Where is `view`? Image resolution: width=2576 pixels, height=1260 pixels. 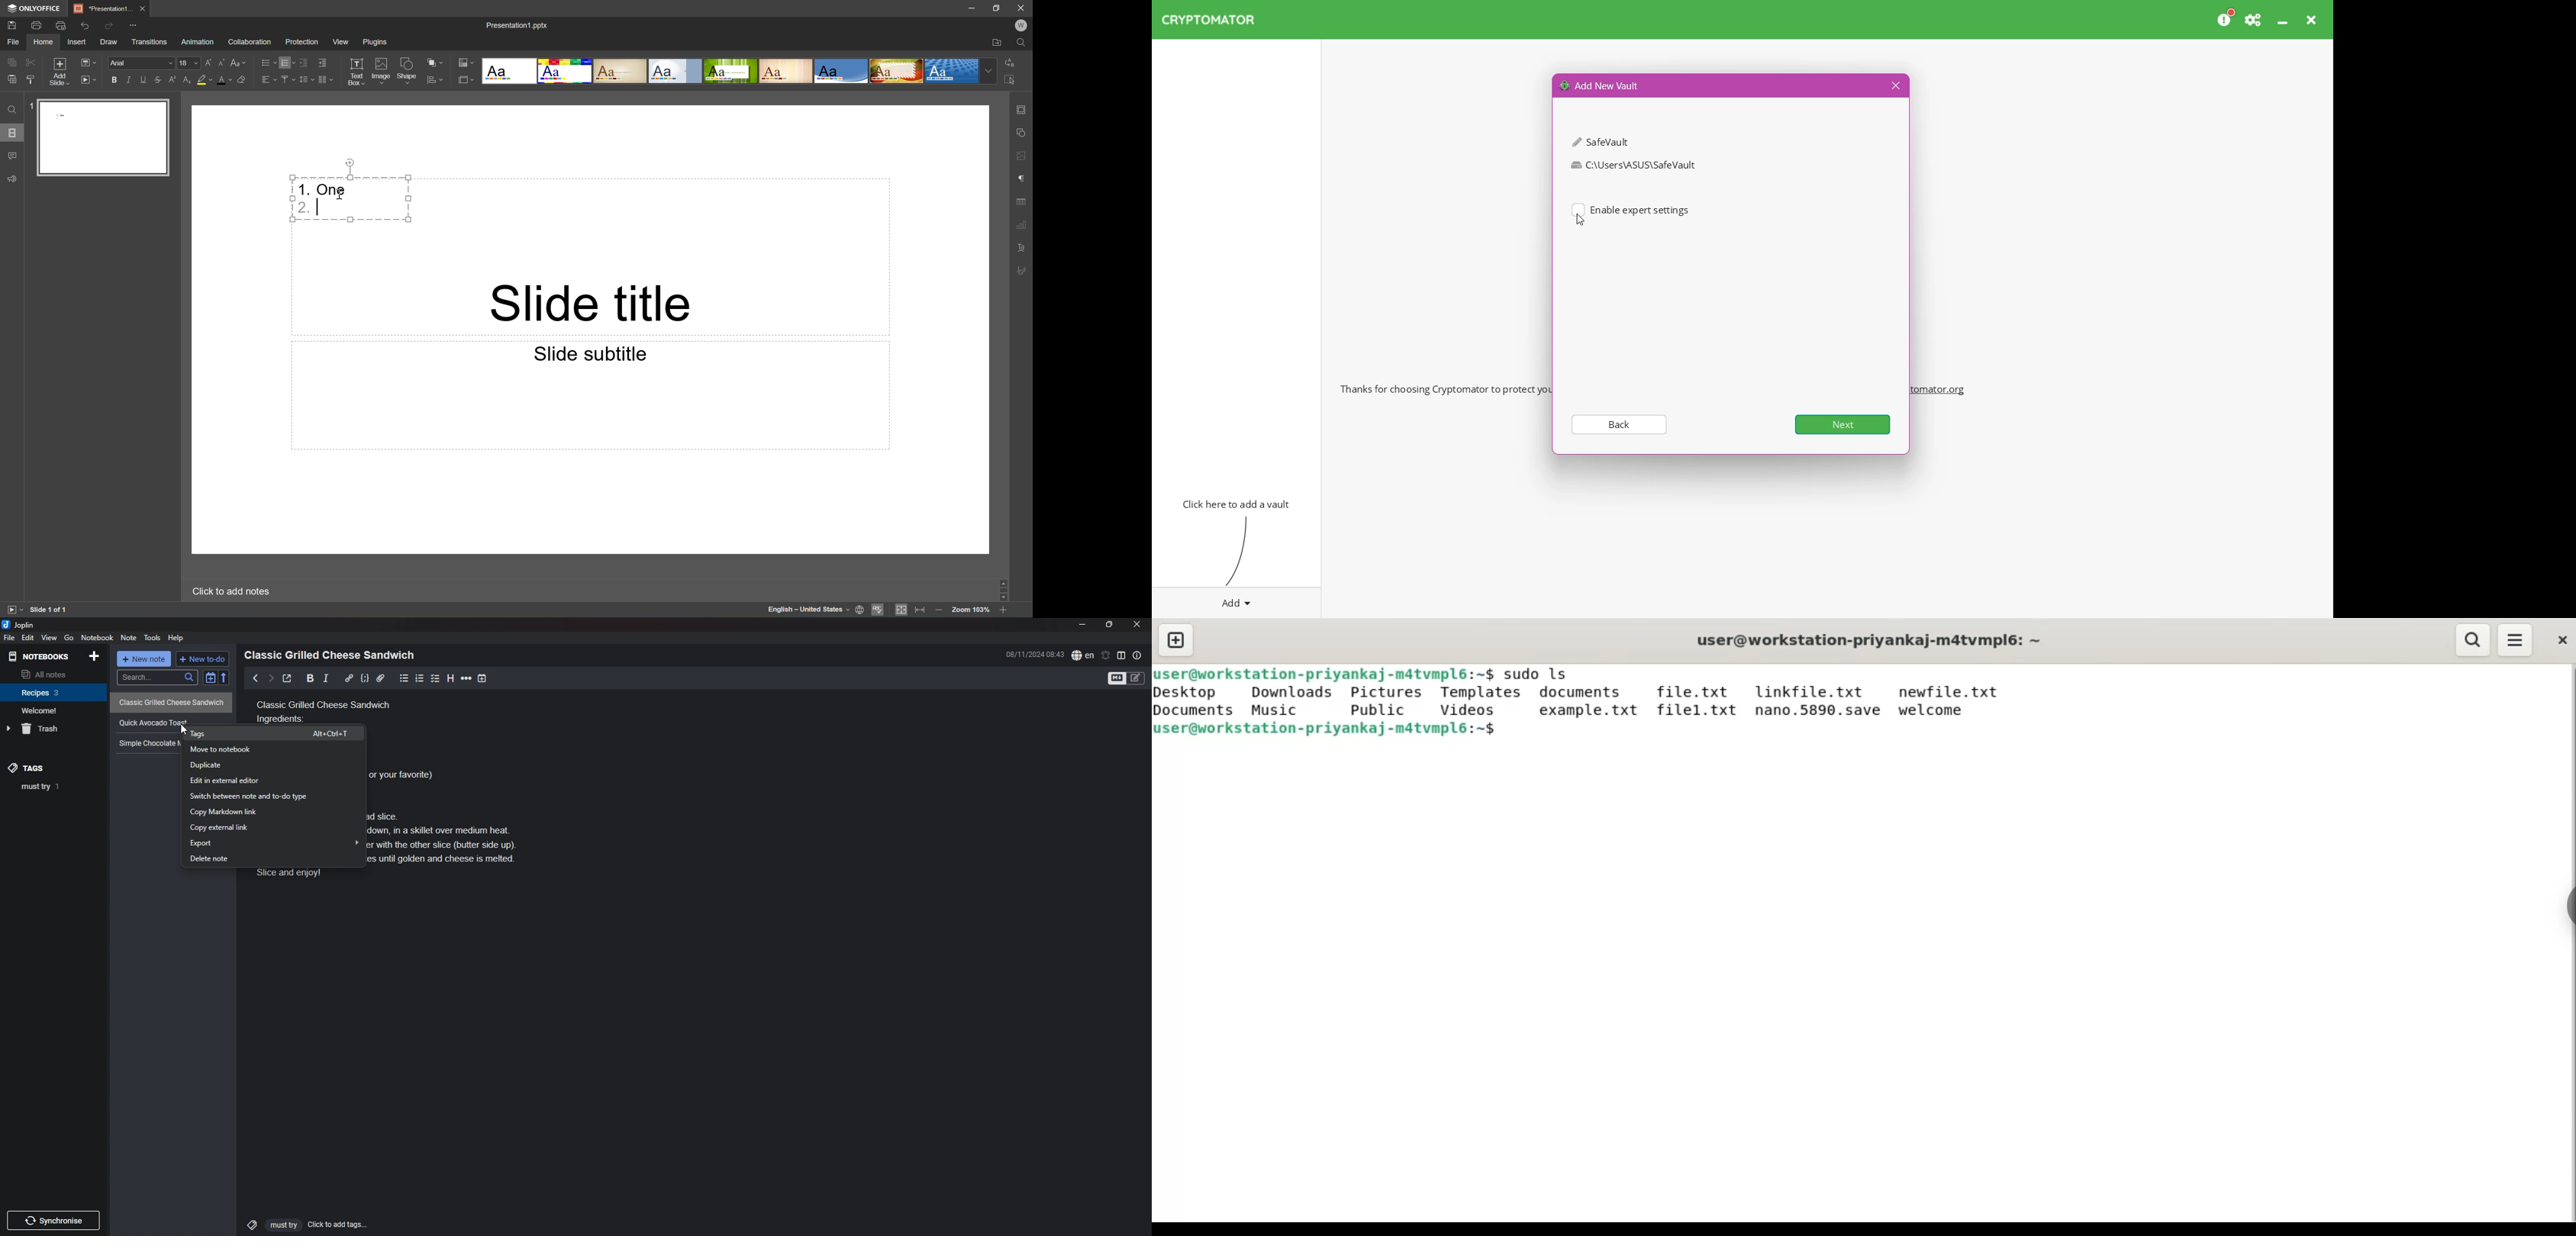 view is located at coordinates (49, 638).